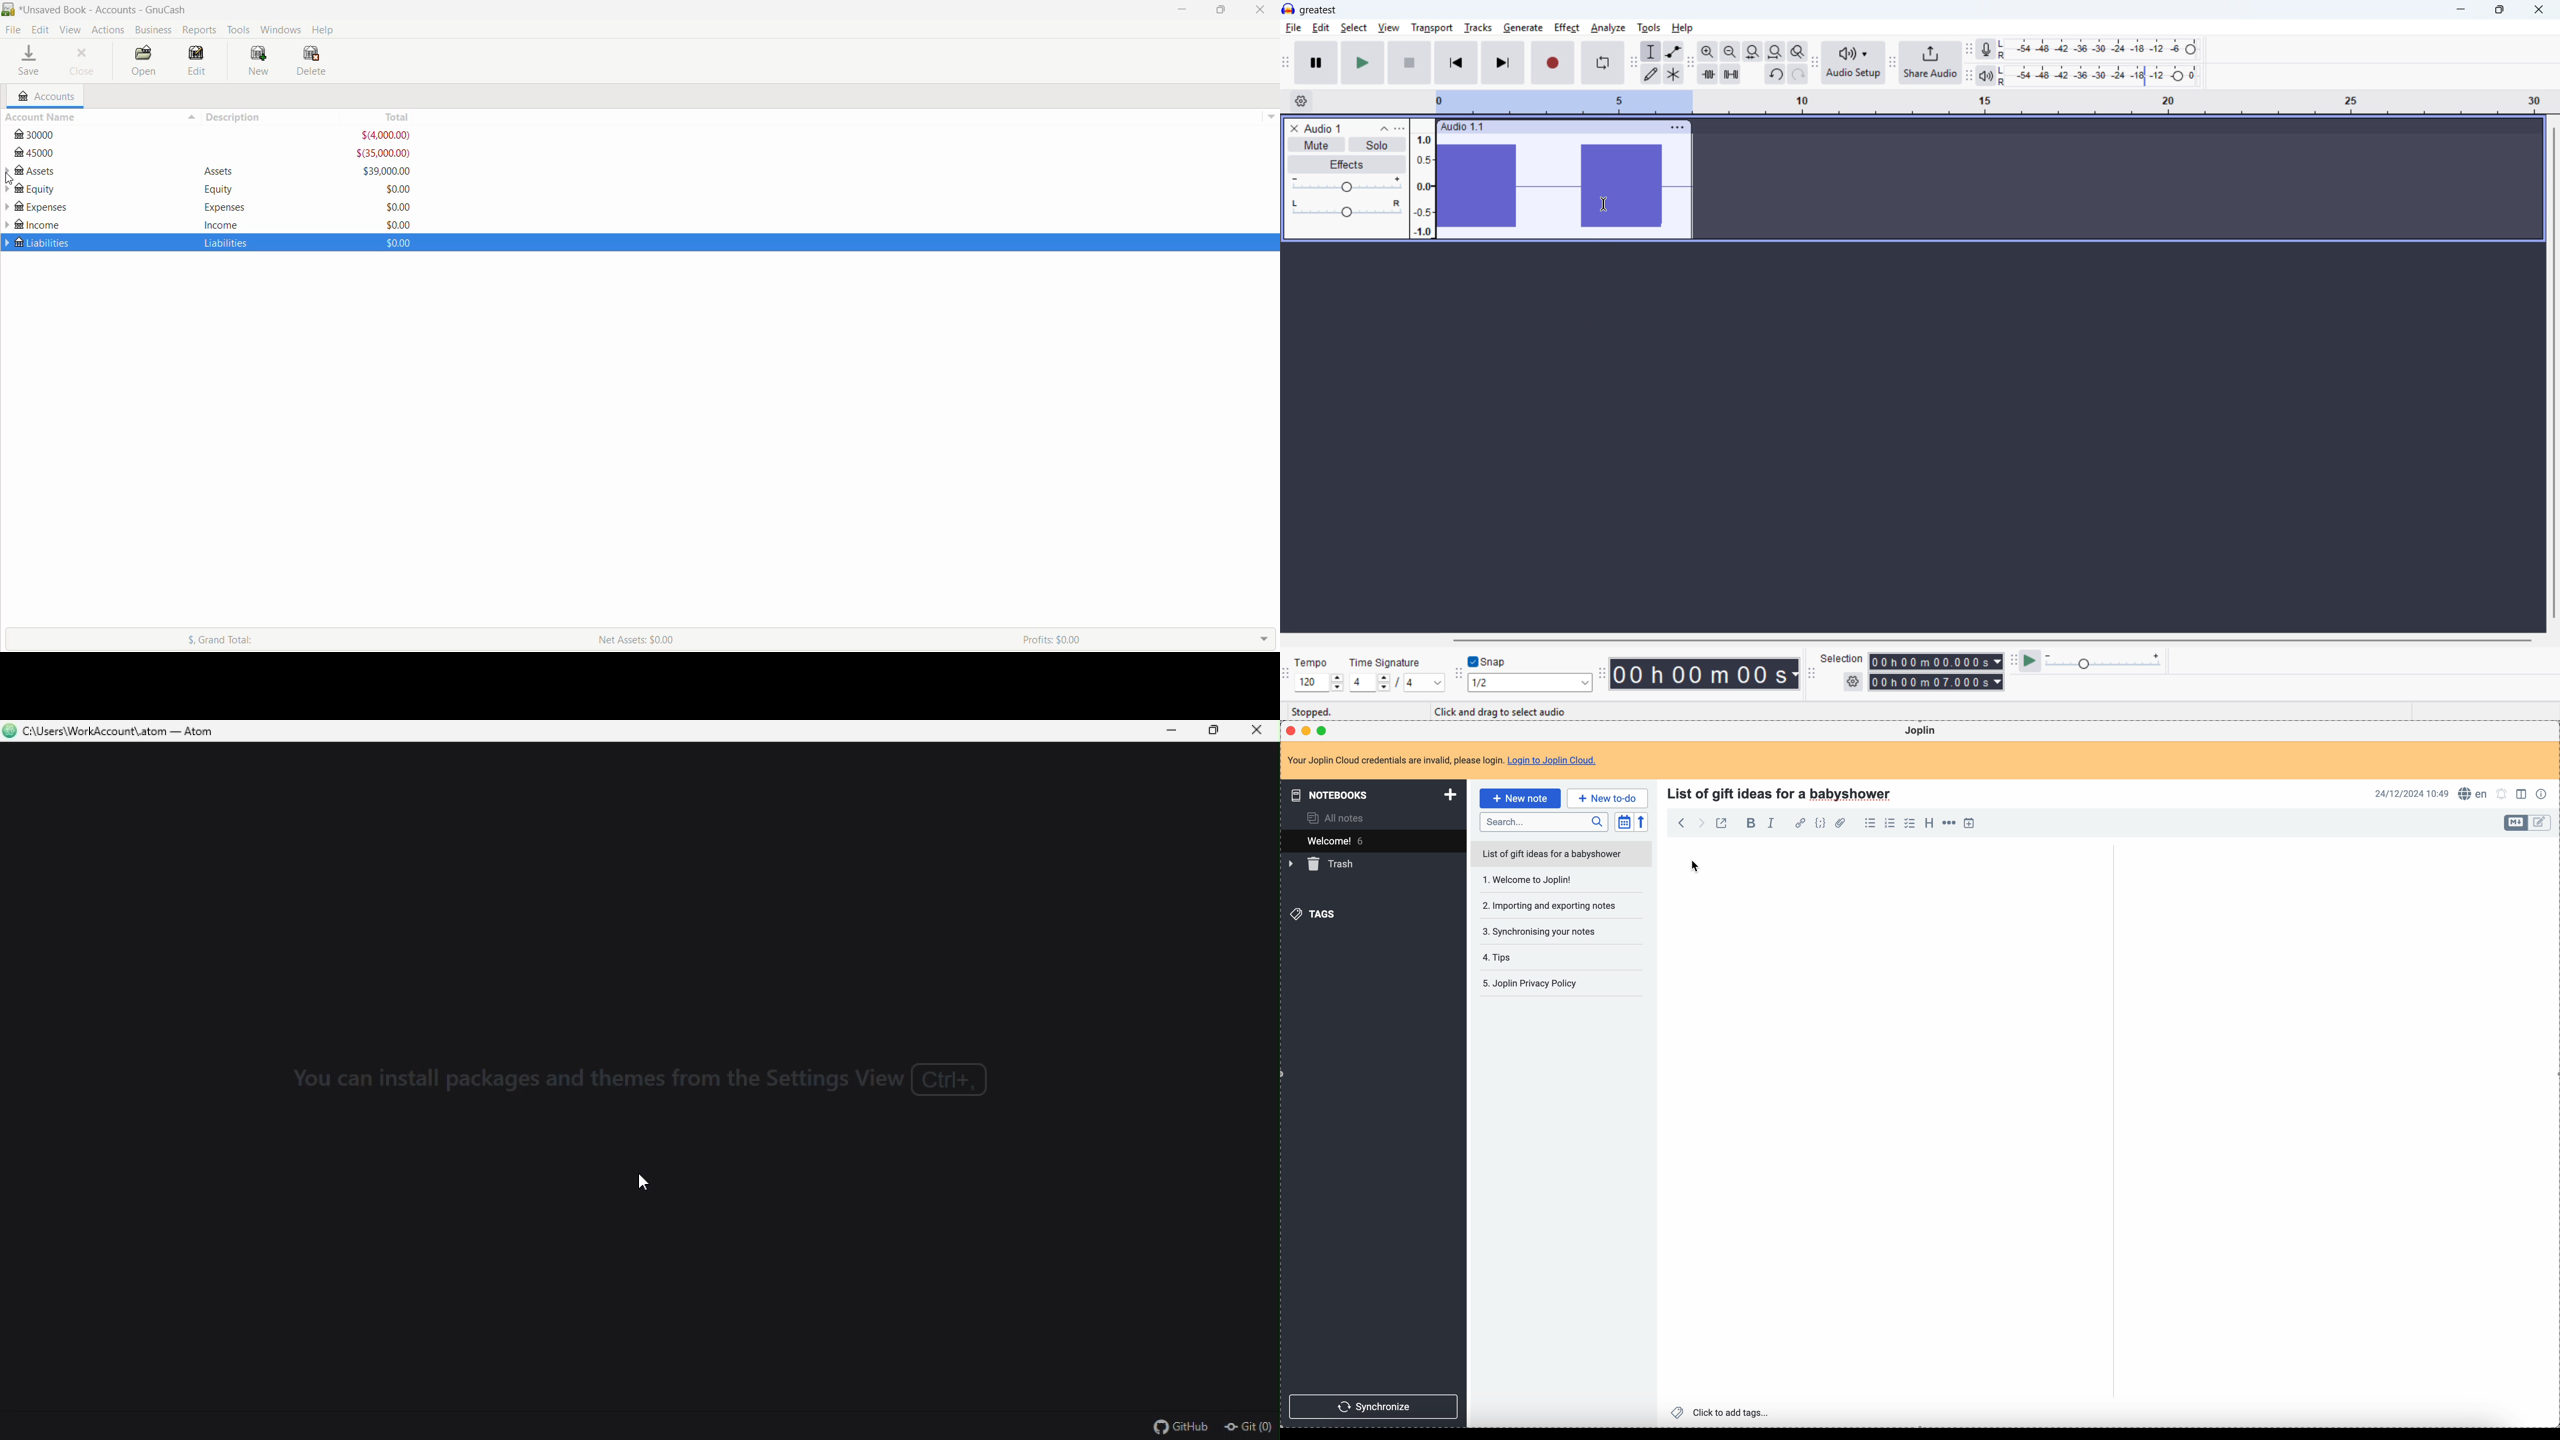  What do you see at coordinates (1175, 730) in the screenshot?
I see `Minimise` at bounding box center [1175, 730].